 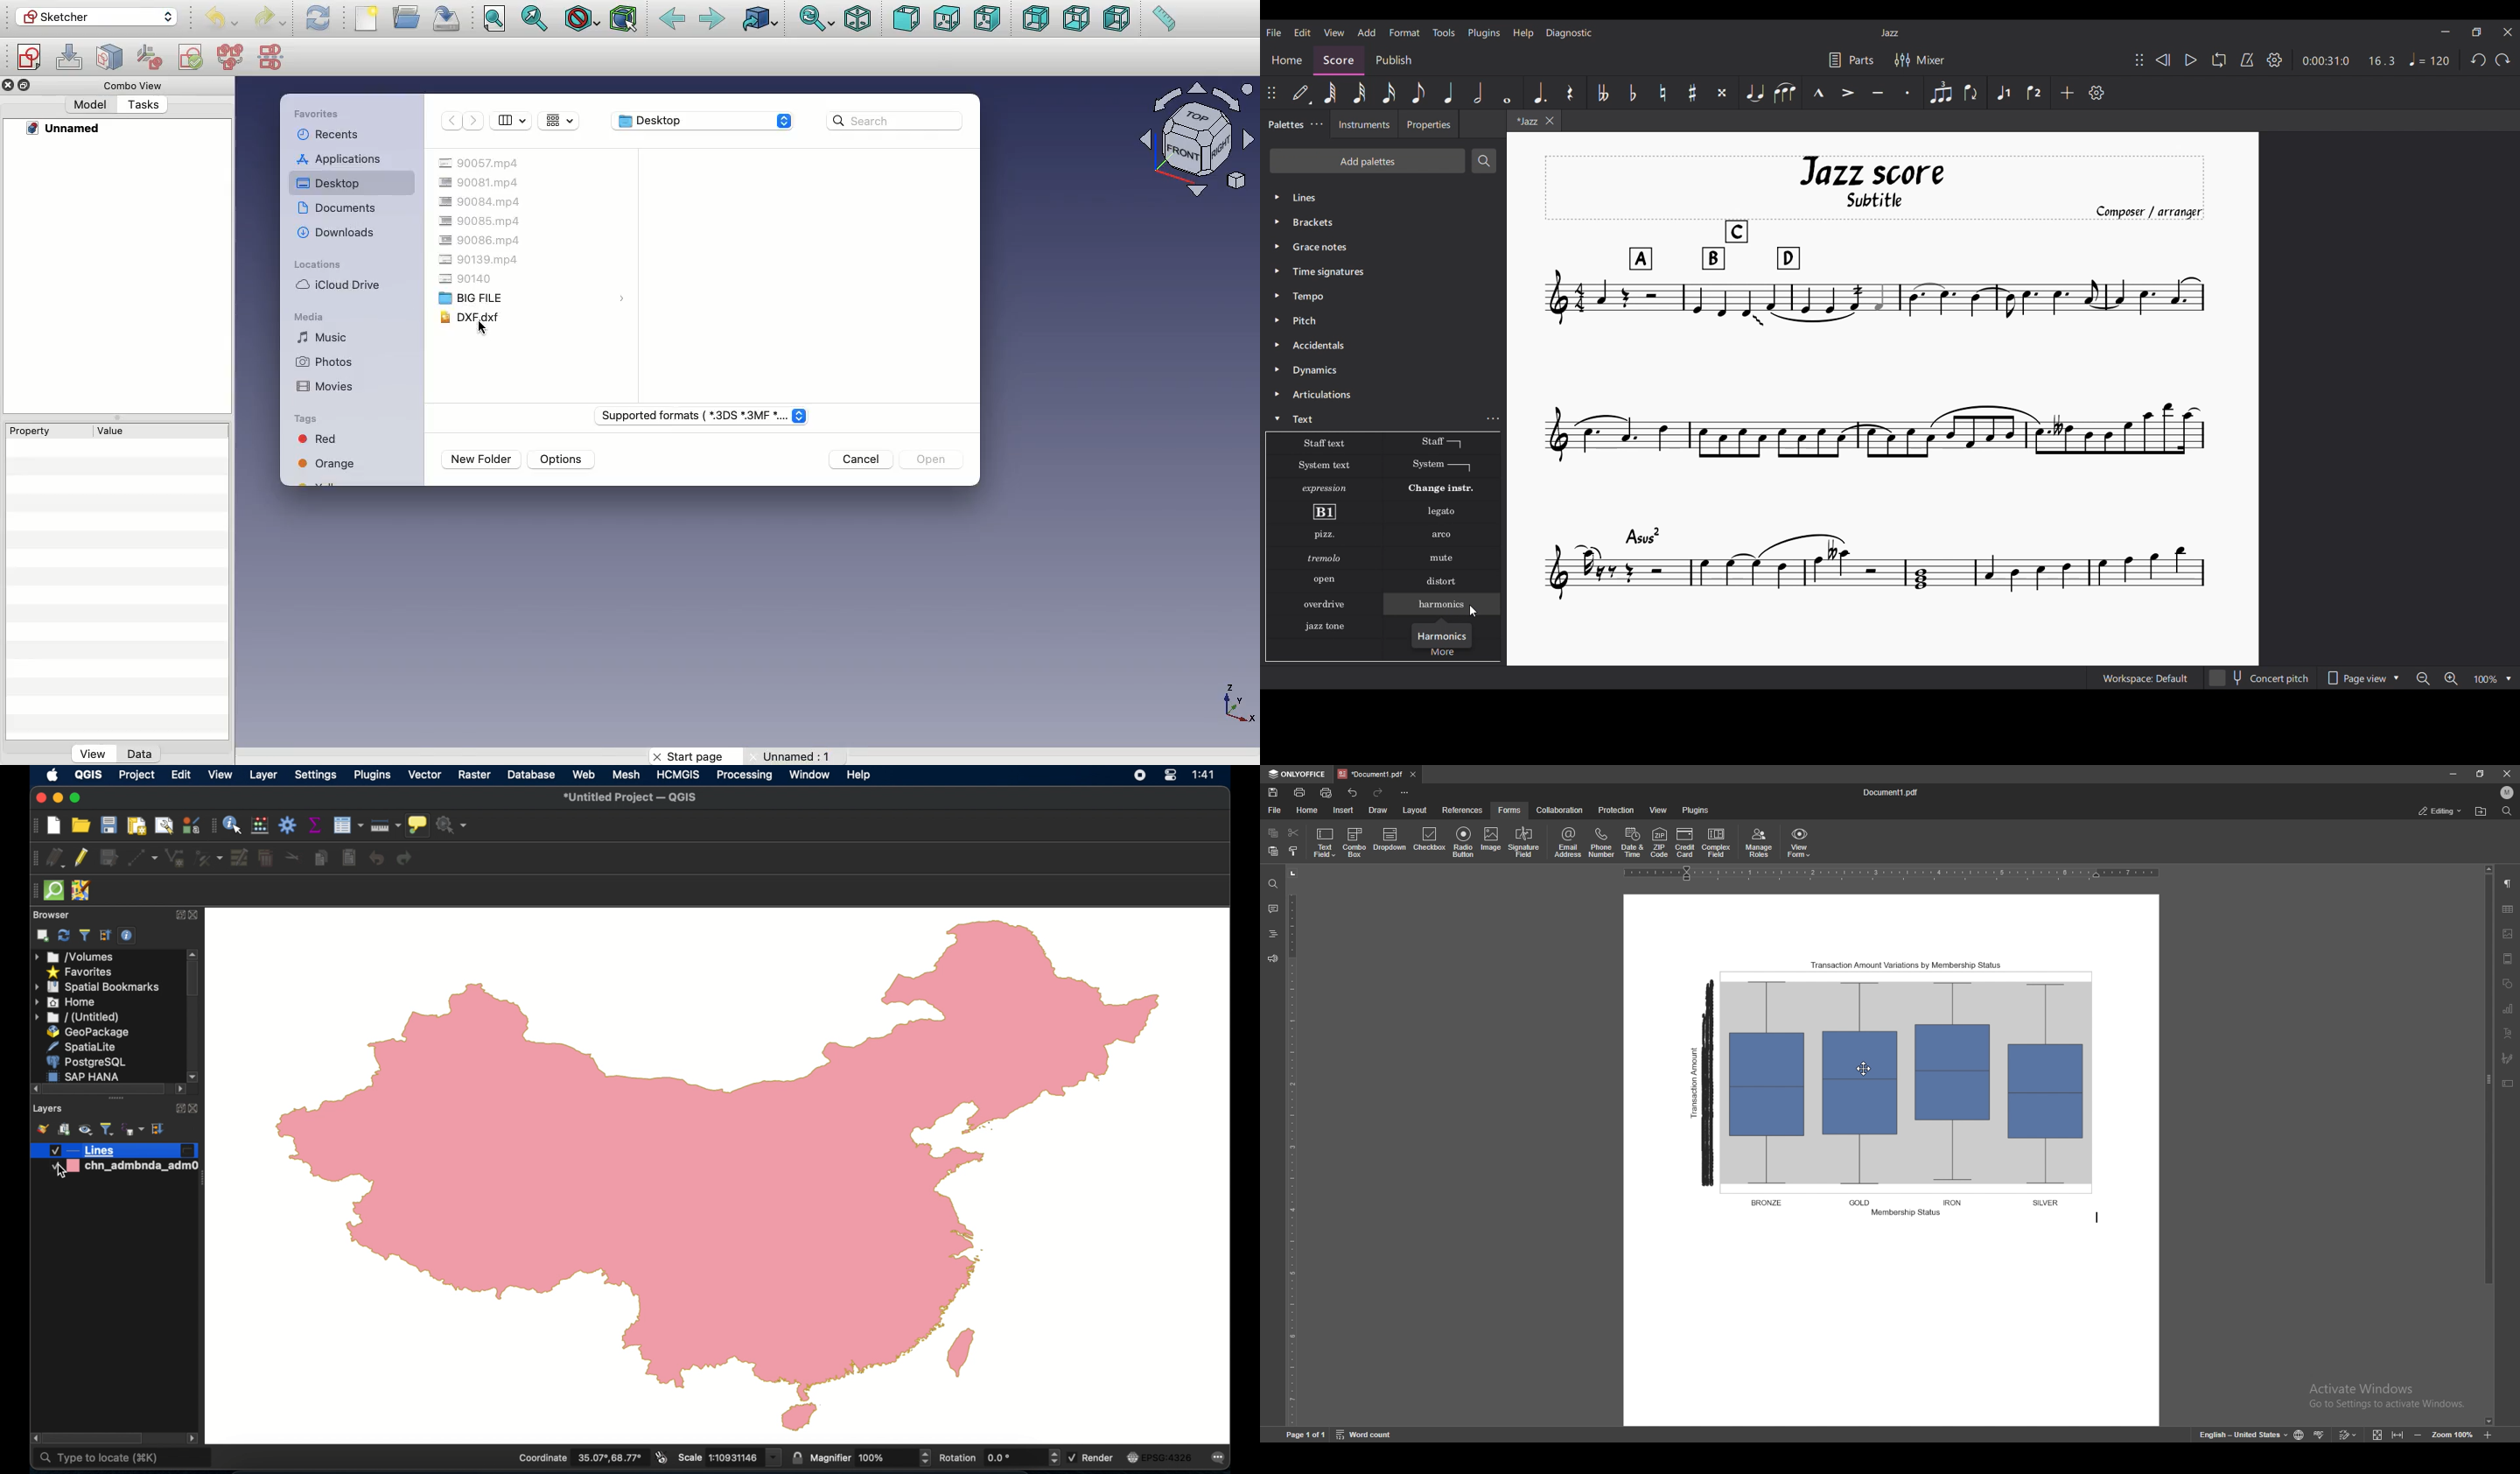 What do you see at coordinates (326, 388) in the screenshot?
I see `Movies` at bounding box center [326, 388].